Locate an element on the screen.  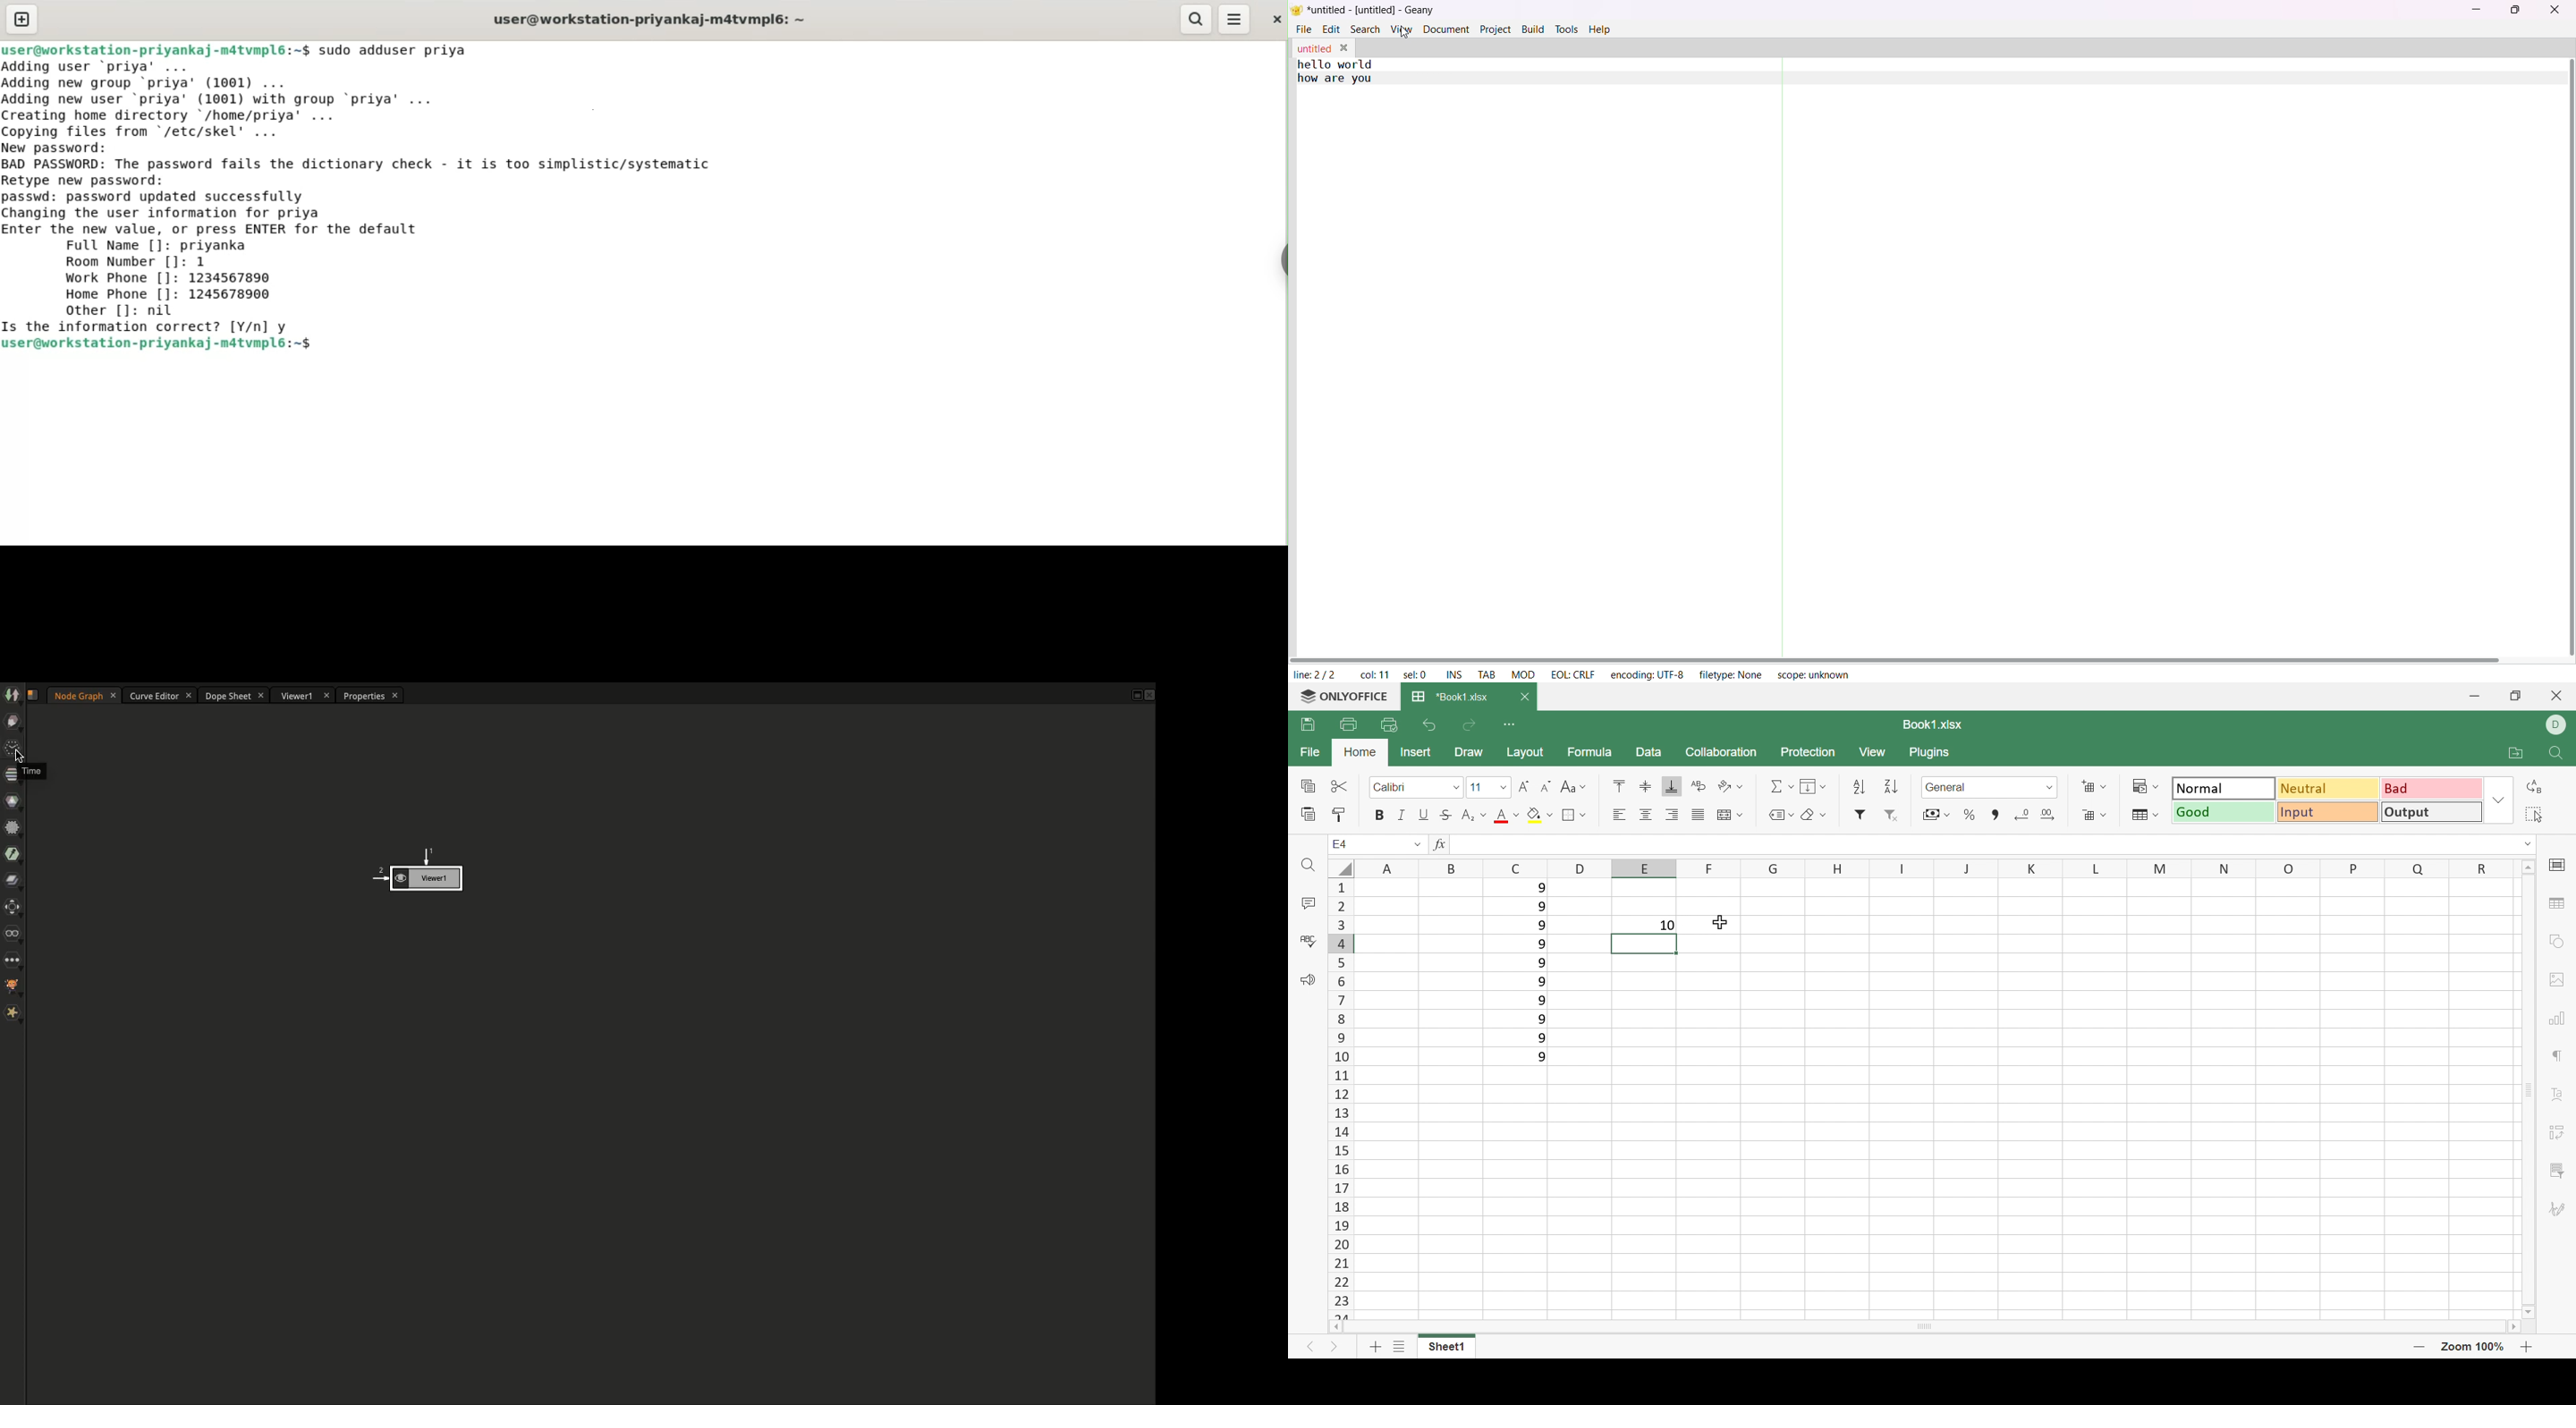
Align Middle is located at coordinates (1646, 786).